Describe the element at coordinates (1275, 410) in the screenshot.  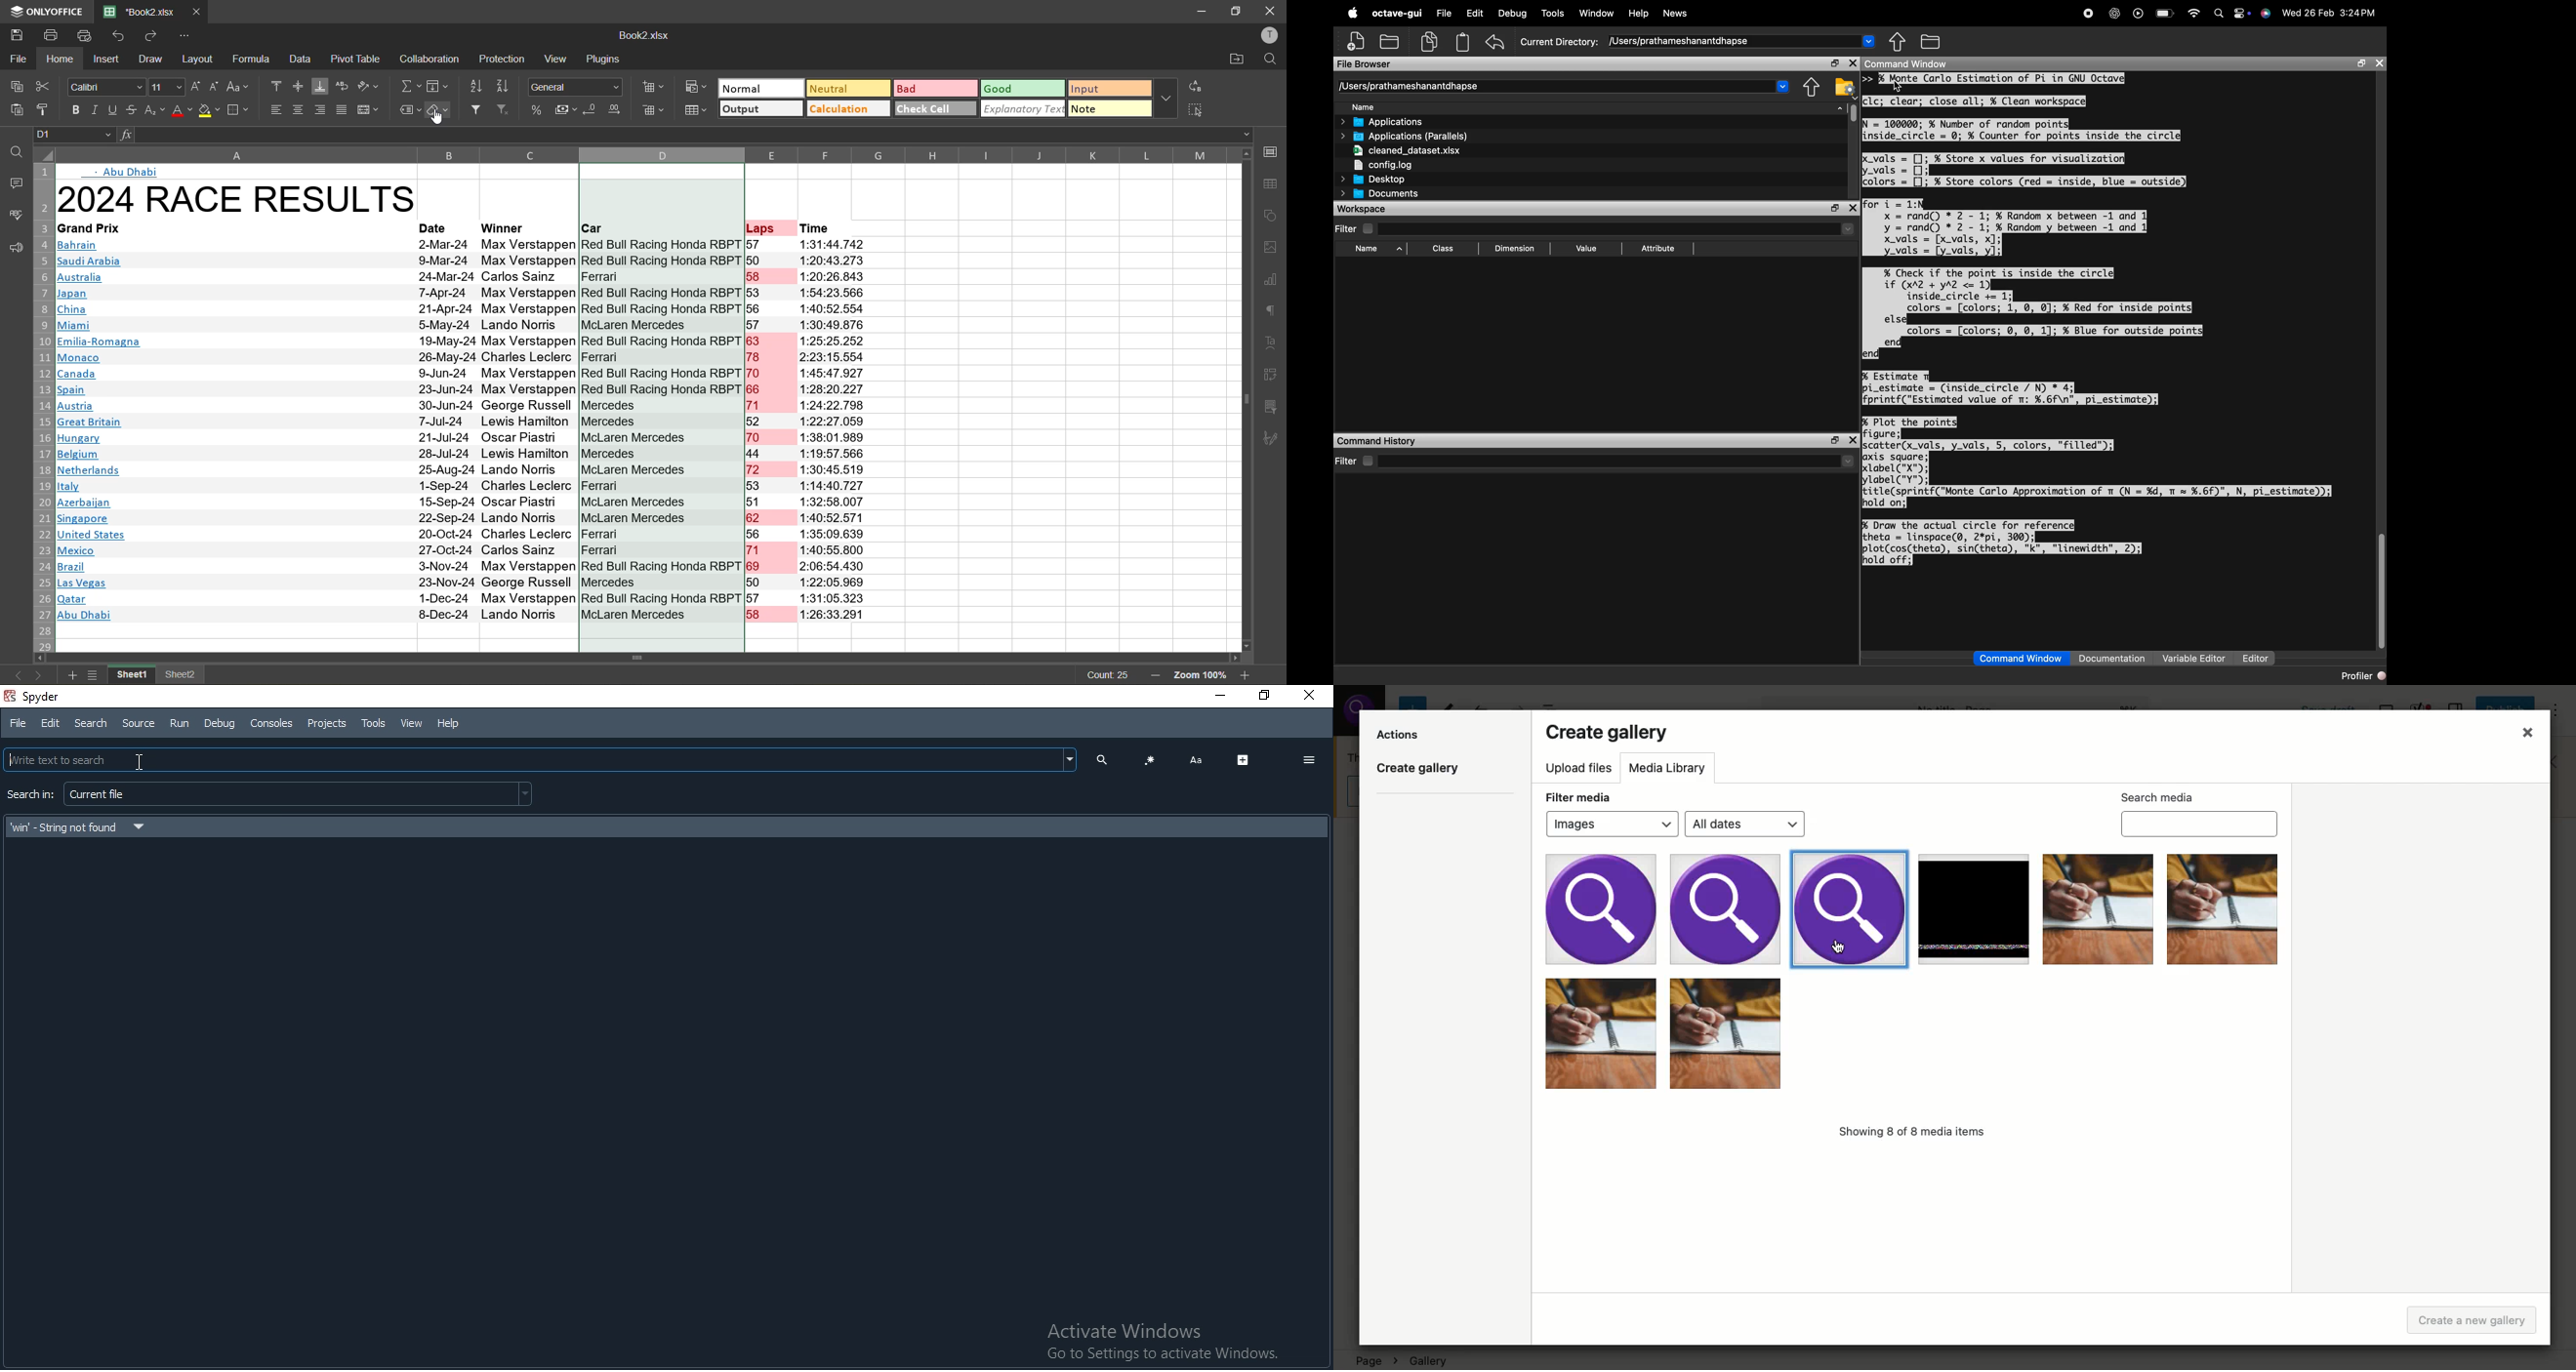
I see `slicer` at that location.